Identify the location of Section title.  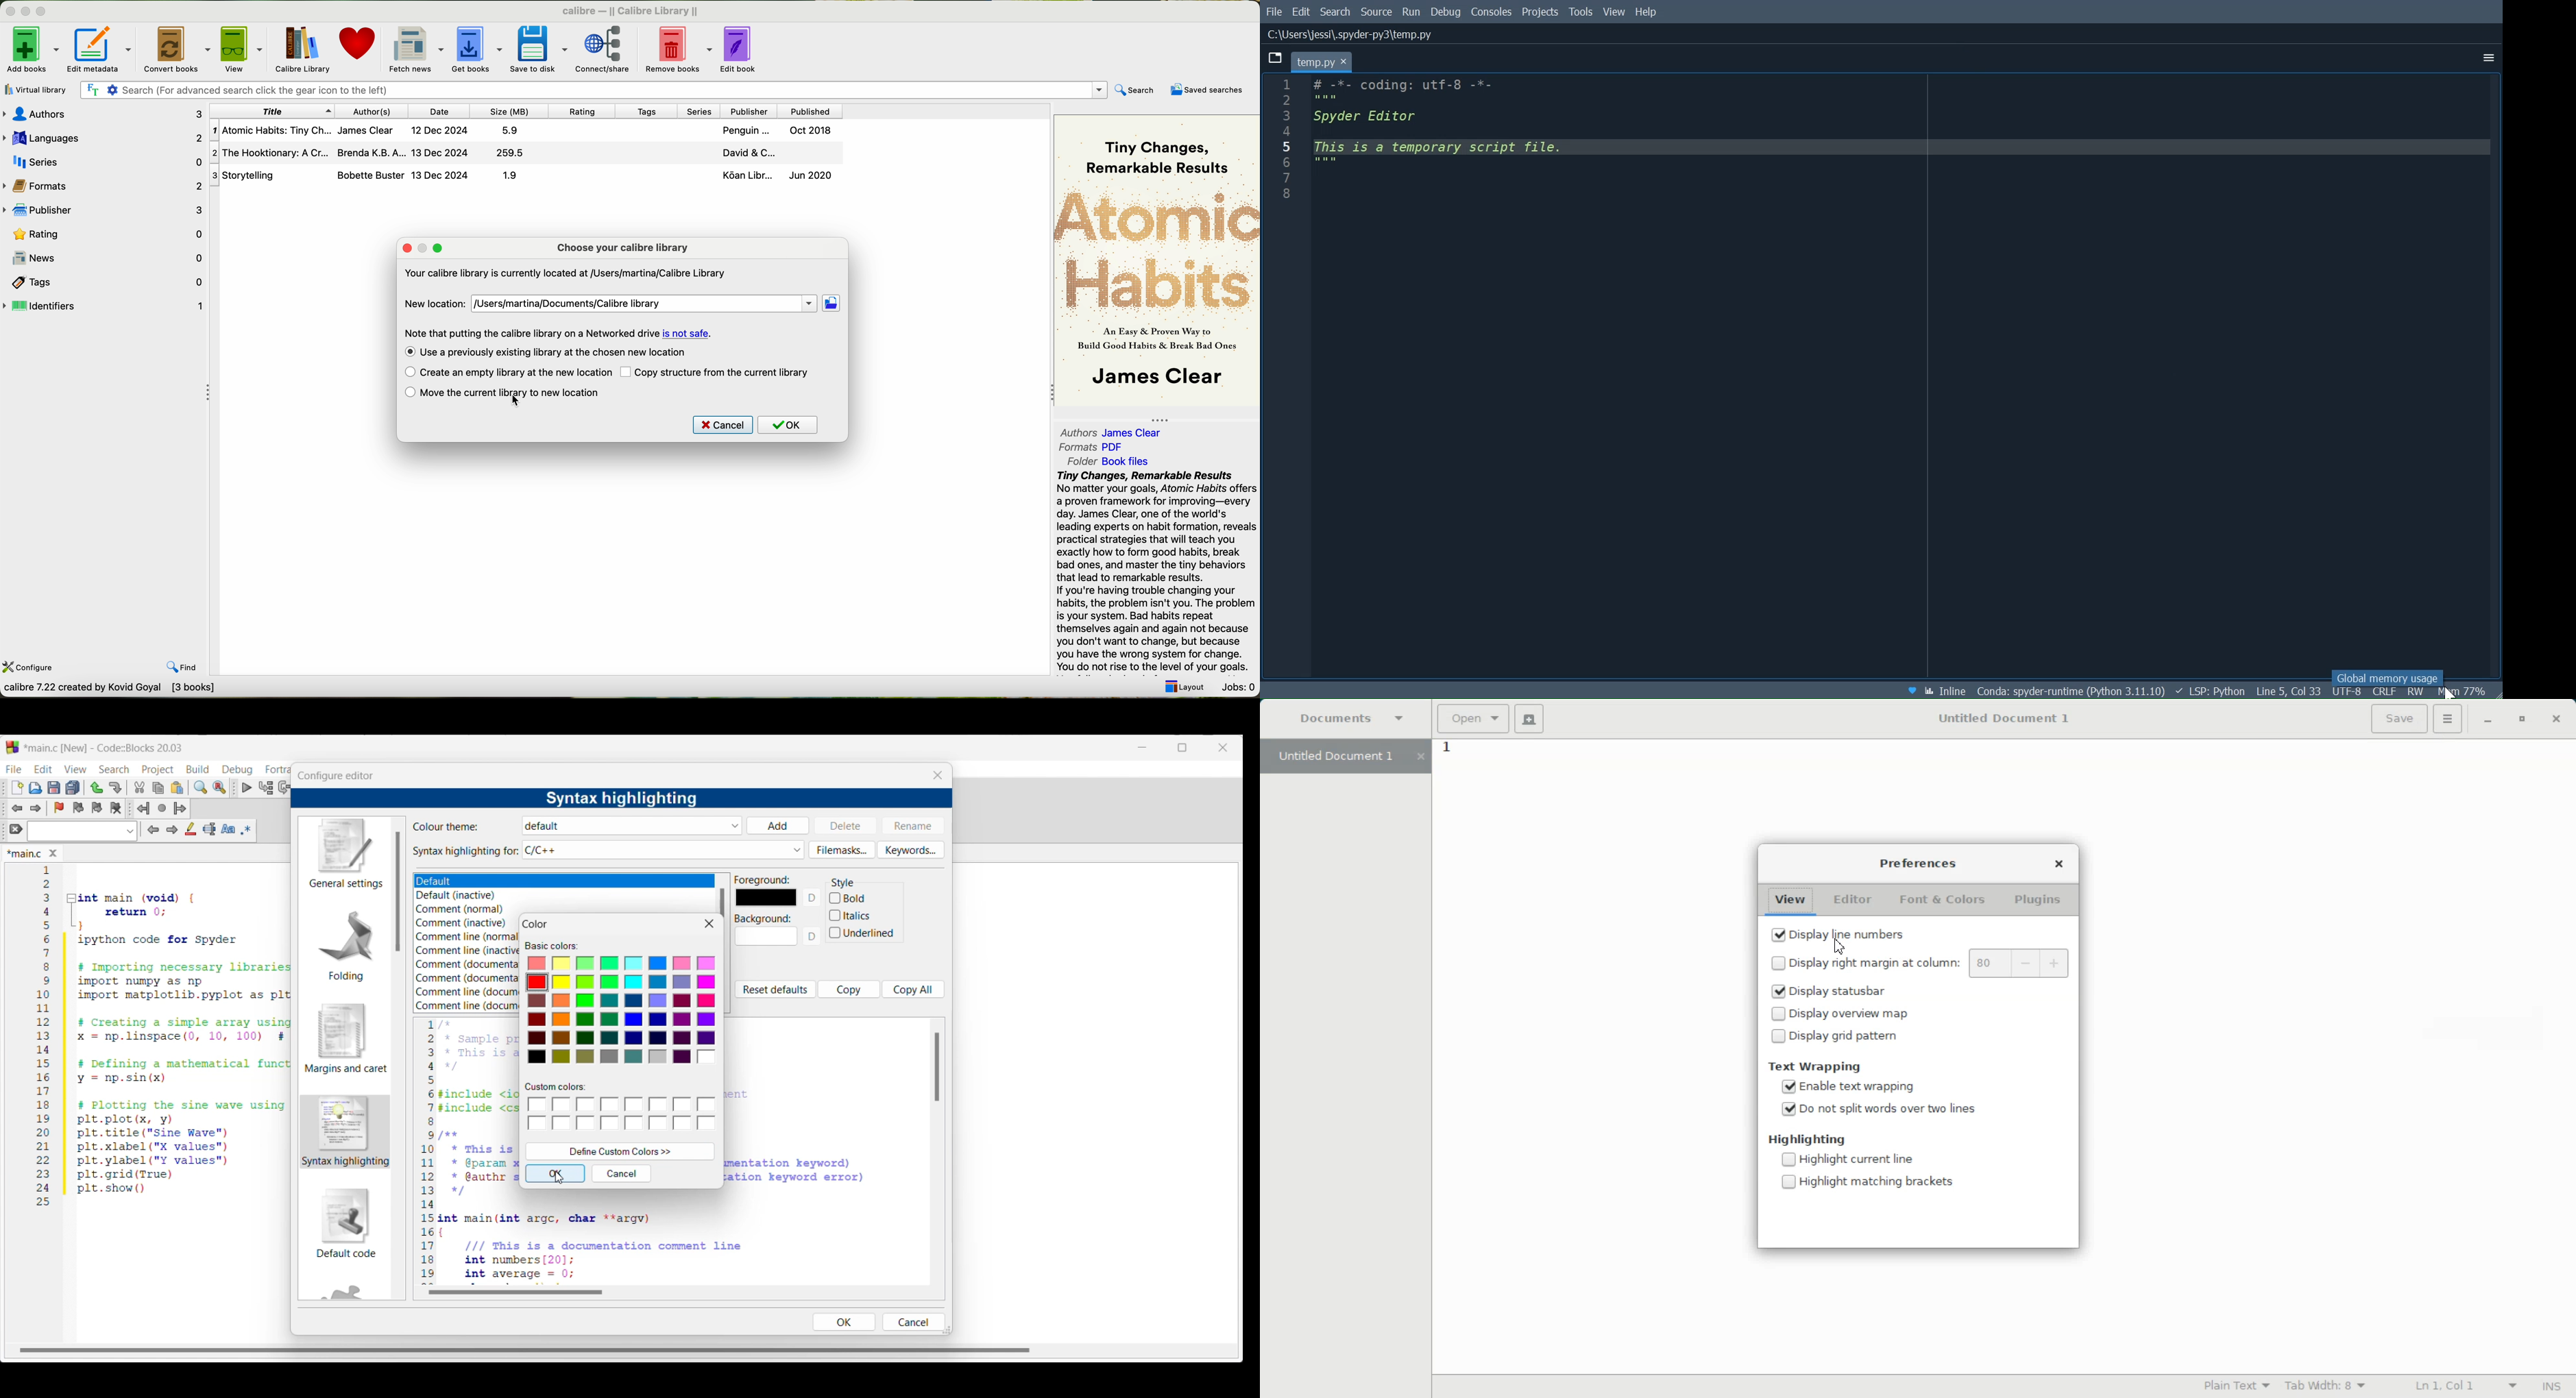
(843, 883).